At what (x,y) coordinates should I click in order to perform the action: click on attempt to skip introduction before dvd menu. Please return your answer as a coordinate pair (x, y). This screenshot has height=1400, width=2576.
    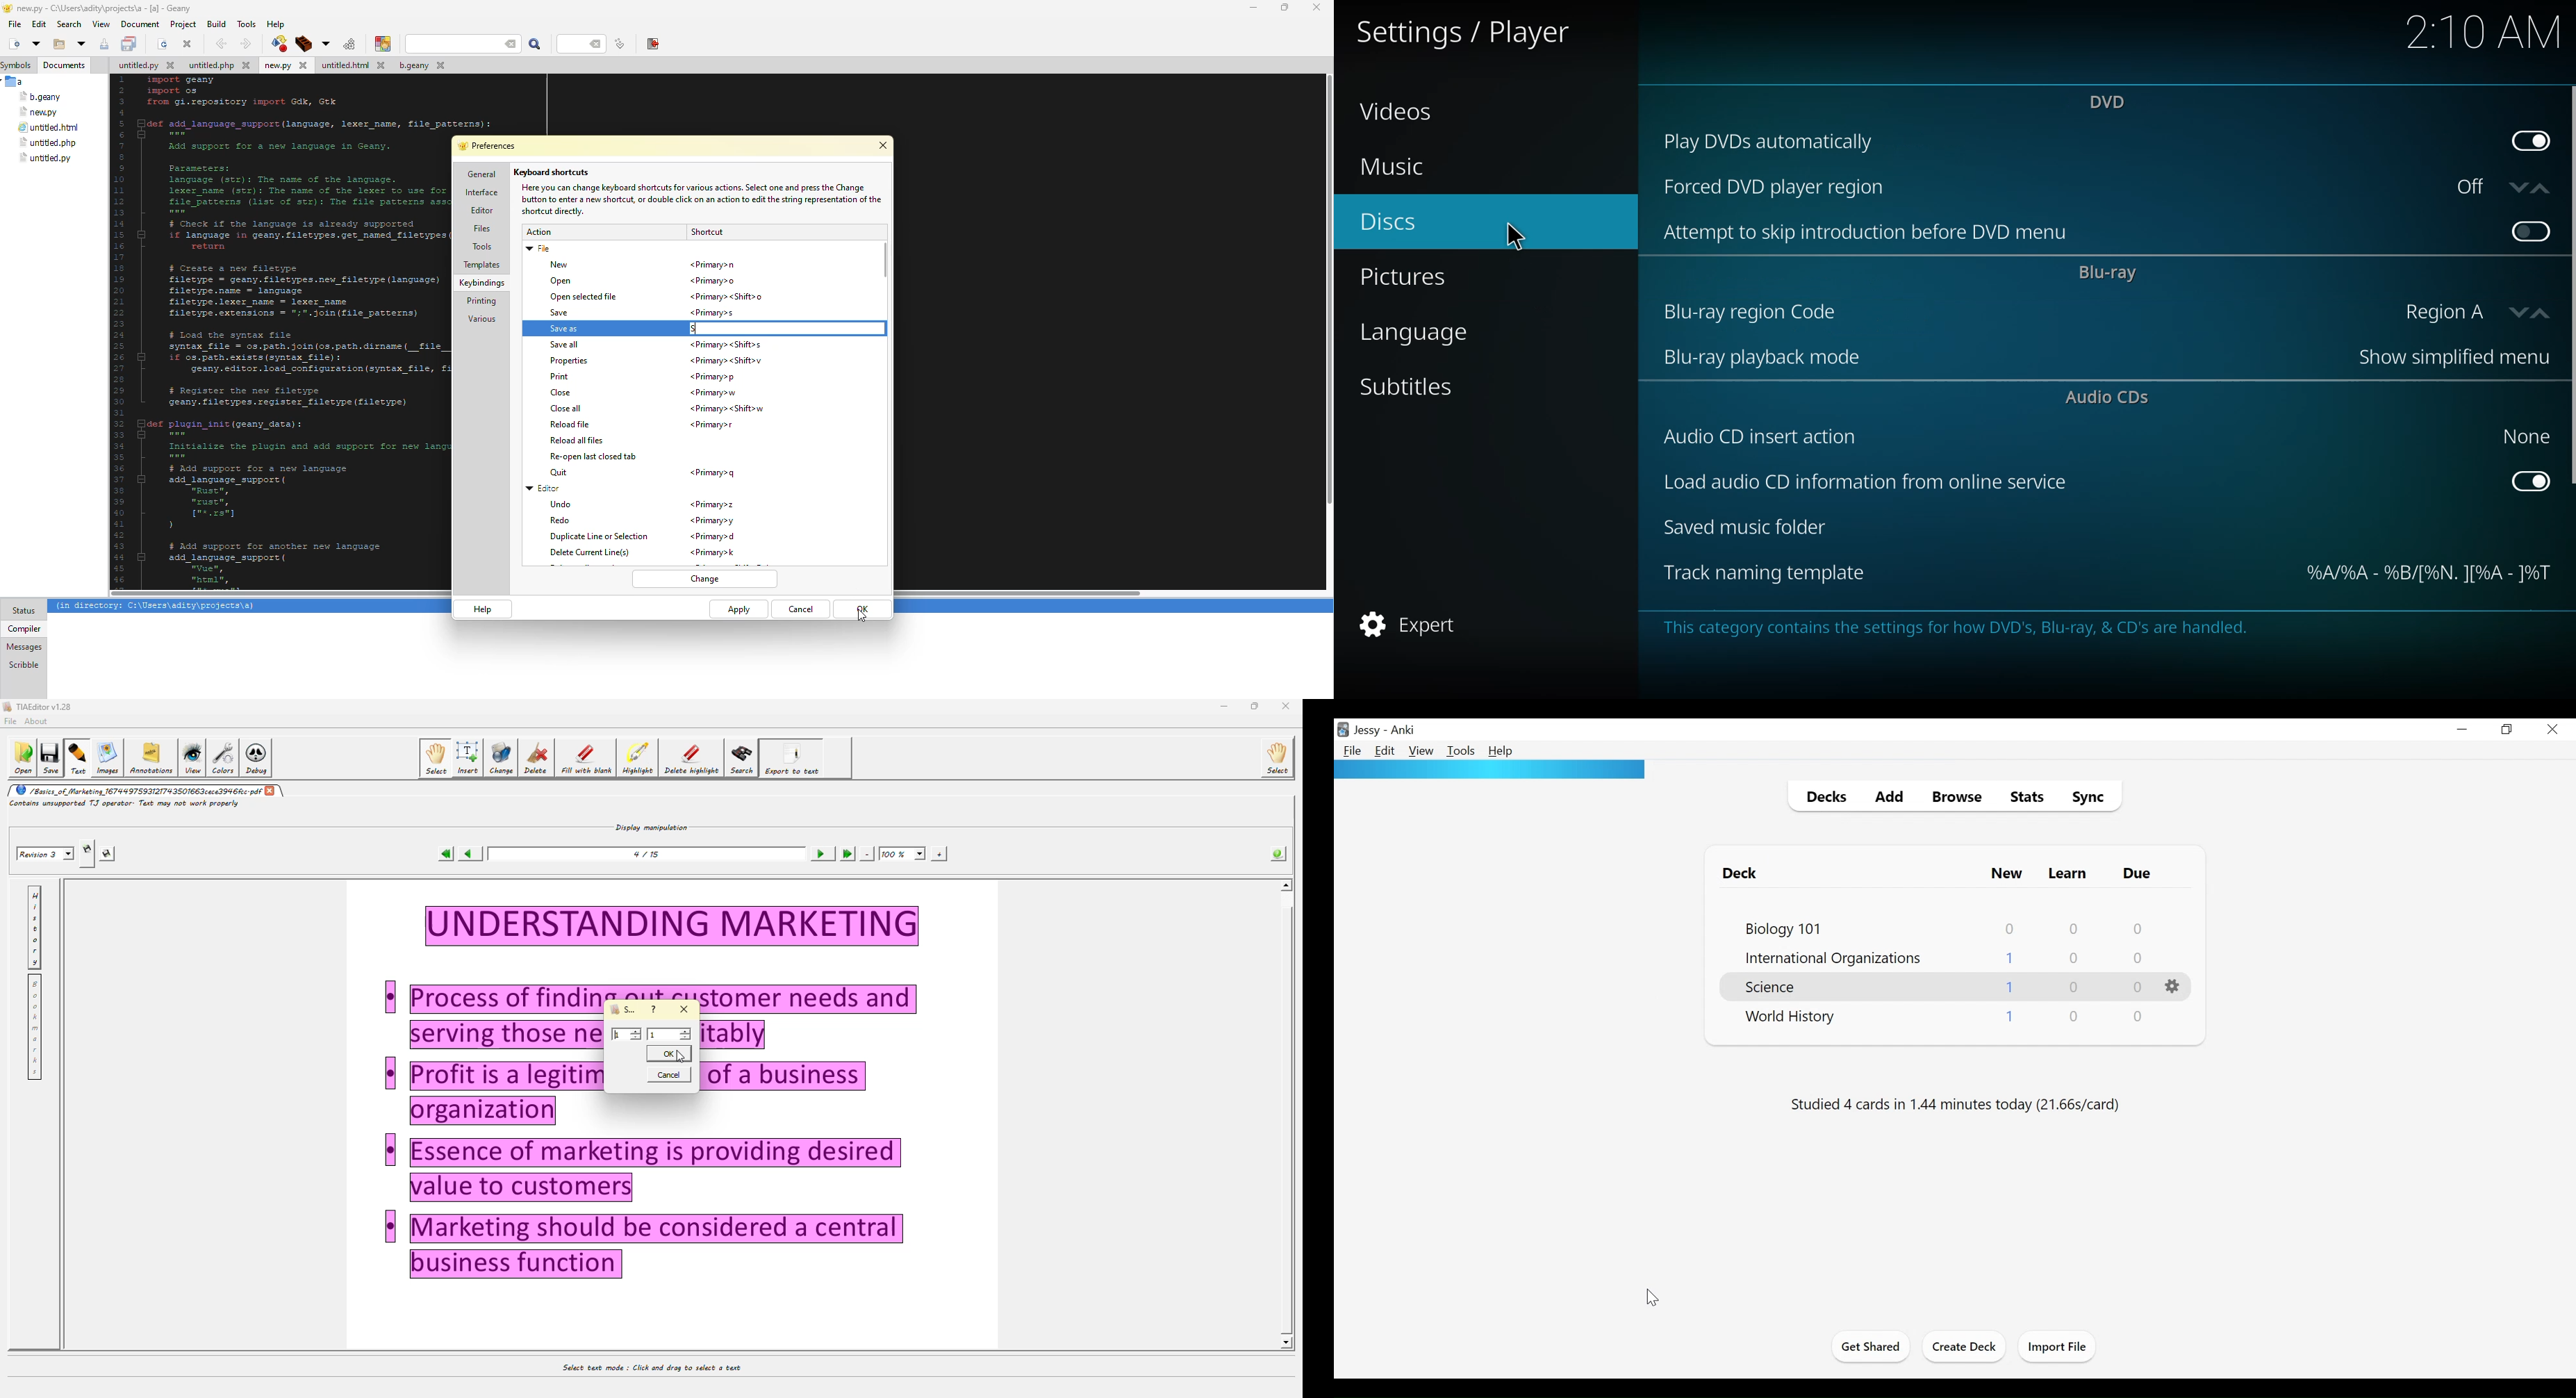
    Looking at the image, I should click on (1879, 232).